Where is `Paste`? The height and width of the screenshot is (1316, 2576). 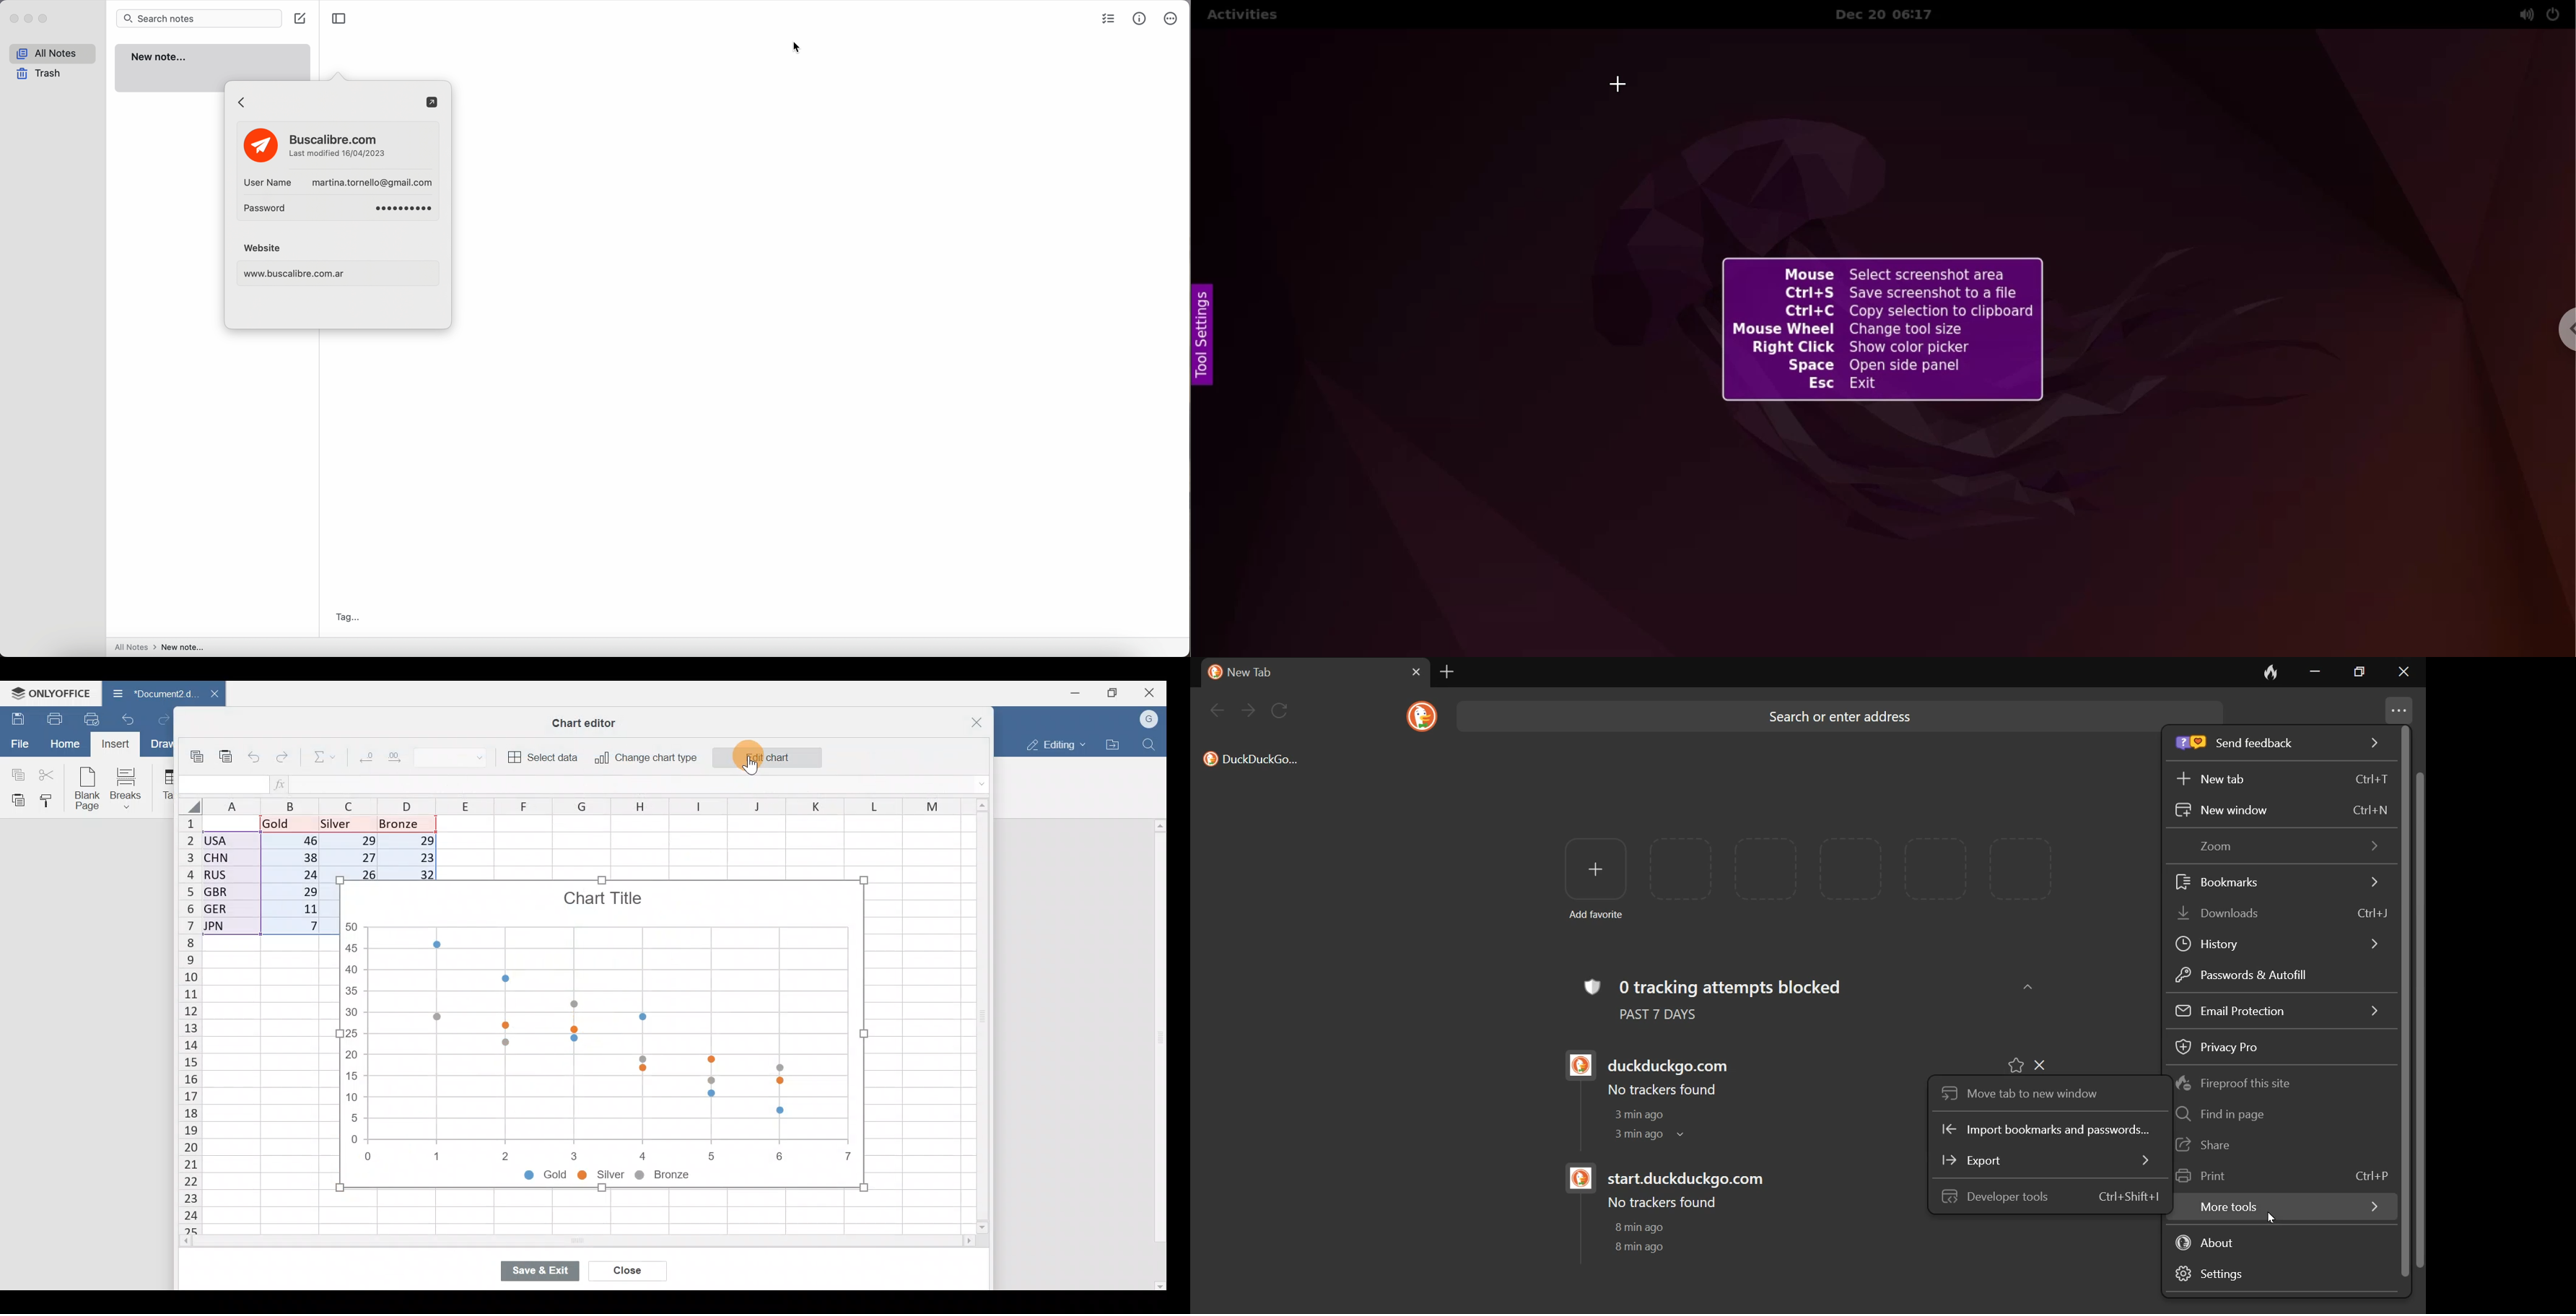
Paste is located at coordinates (226, 751).